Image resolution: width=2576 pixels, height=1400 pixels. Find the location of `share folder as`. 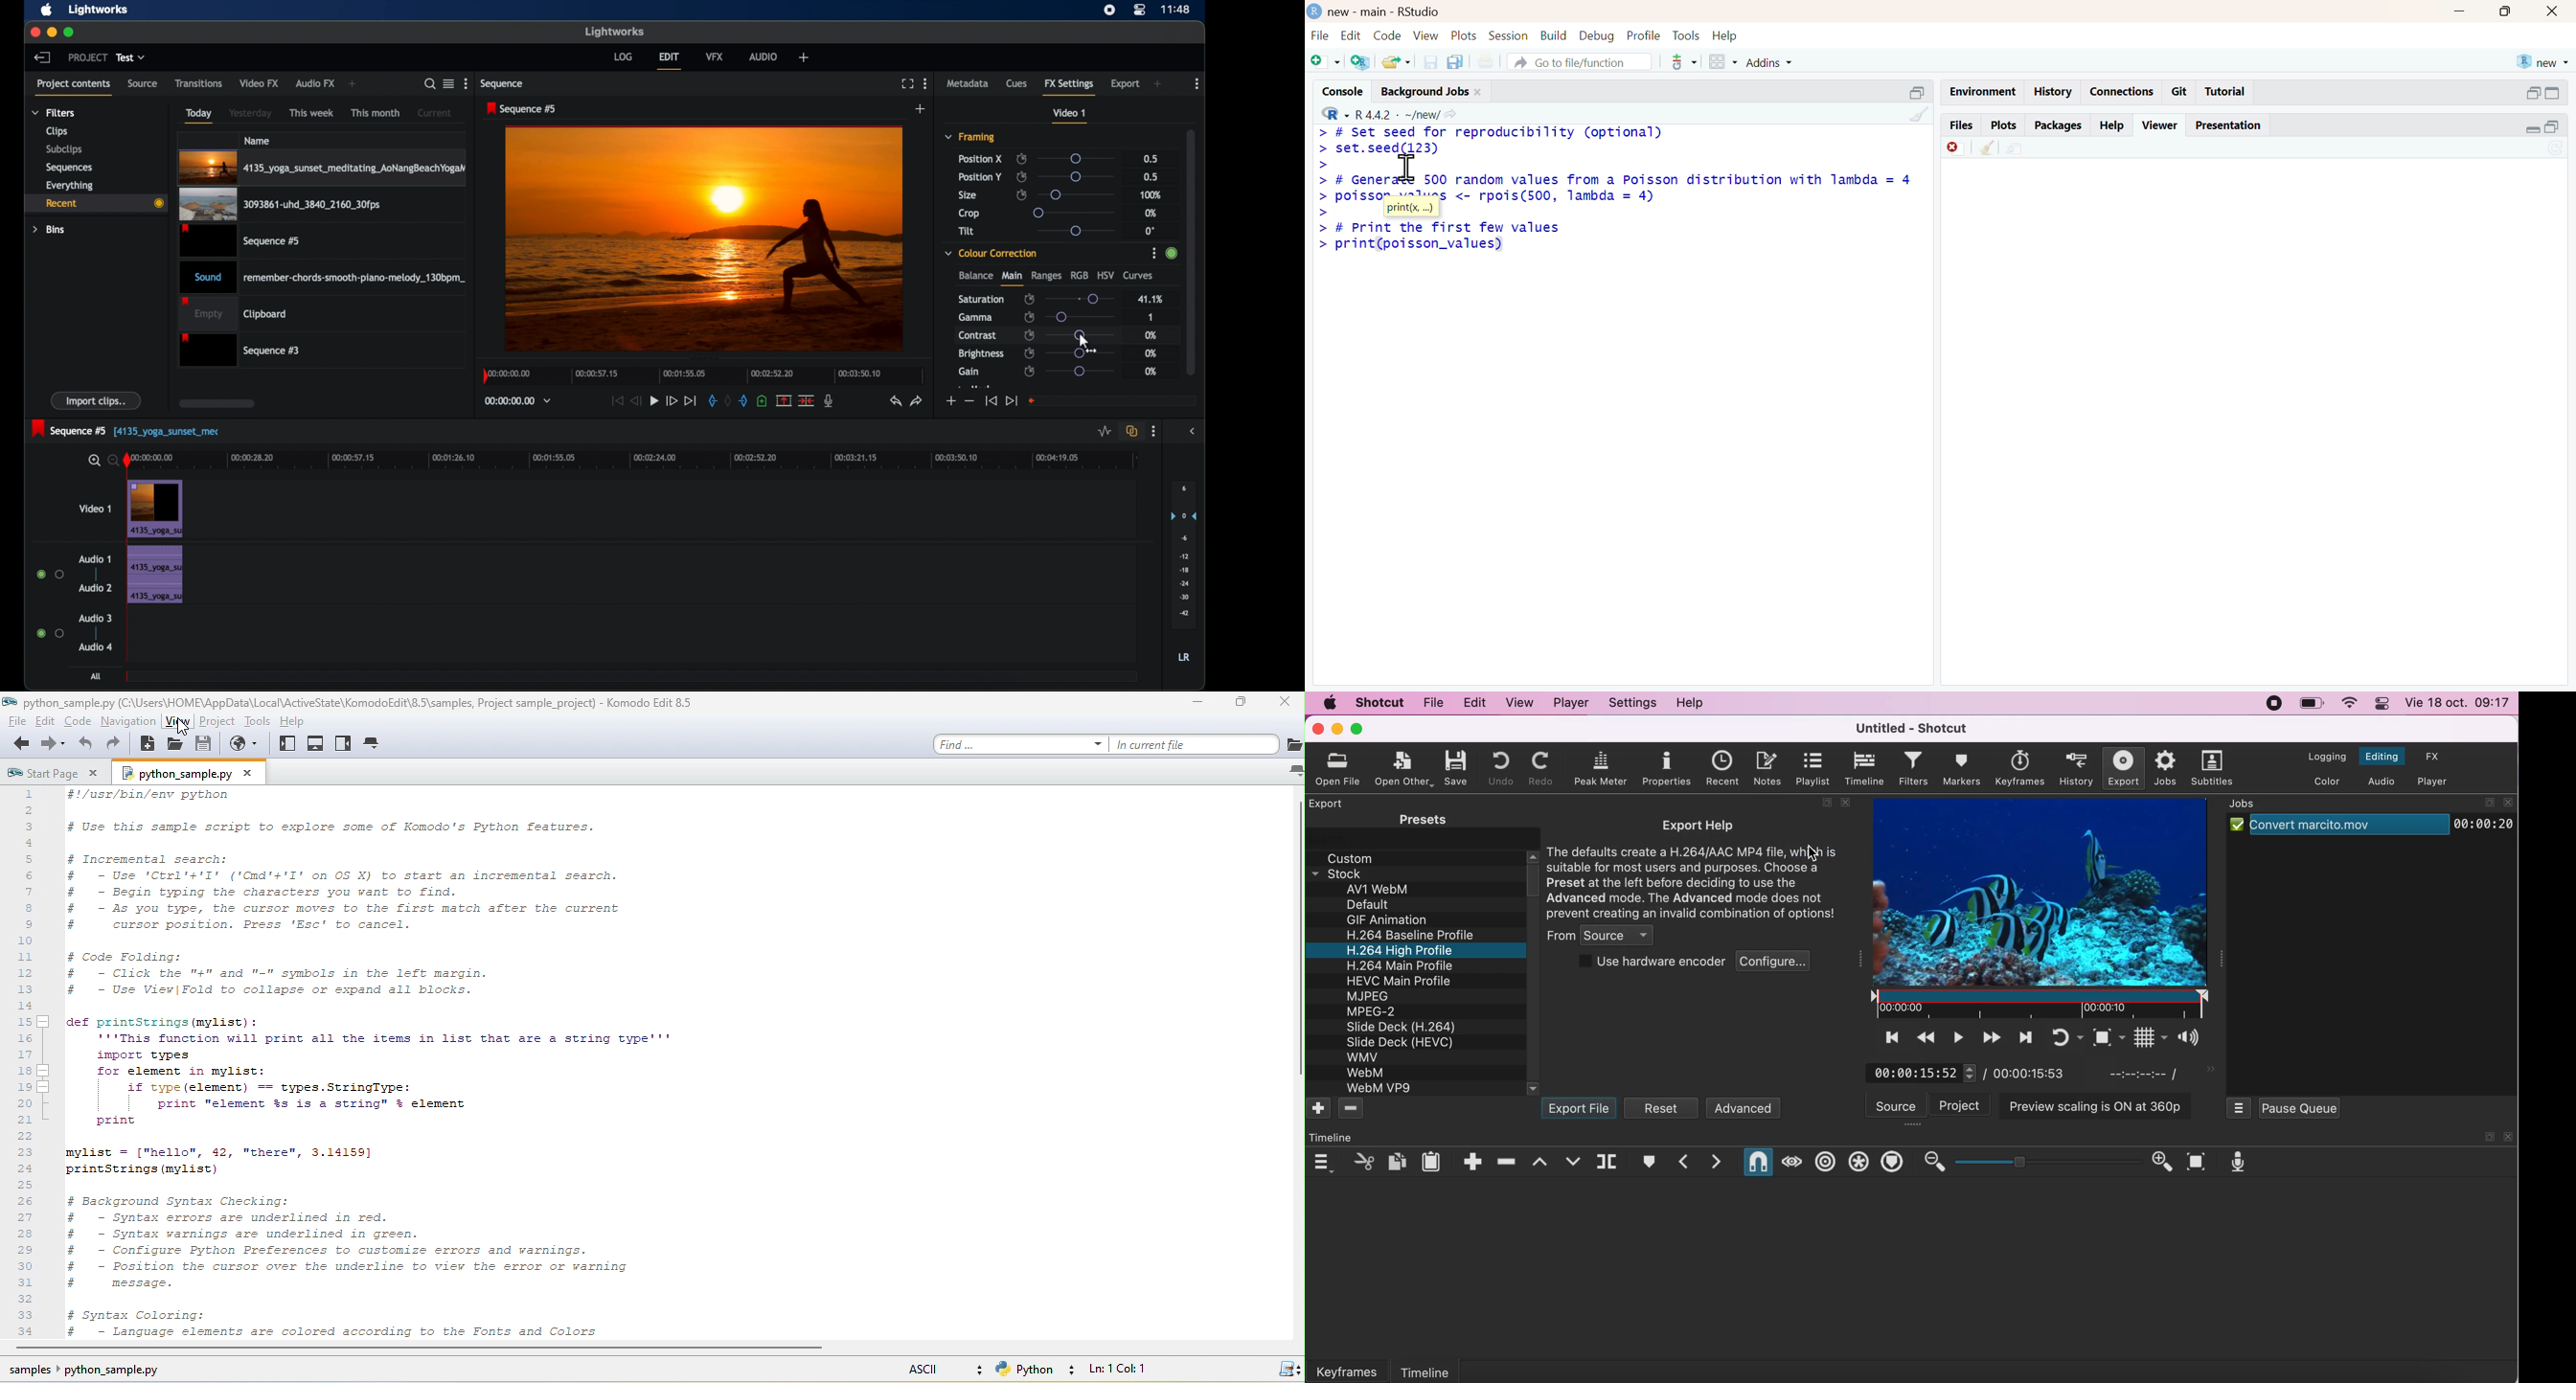

share folder as is located at coordinates (1398, 62).